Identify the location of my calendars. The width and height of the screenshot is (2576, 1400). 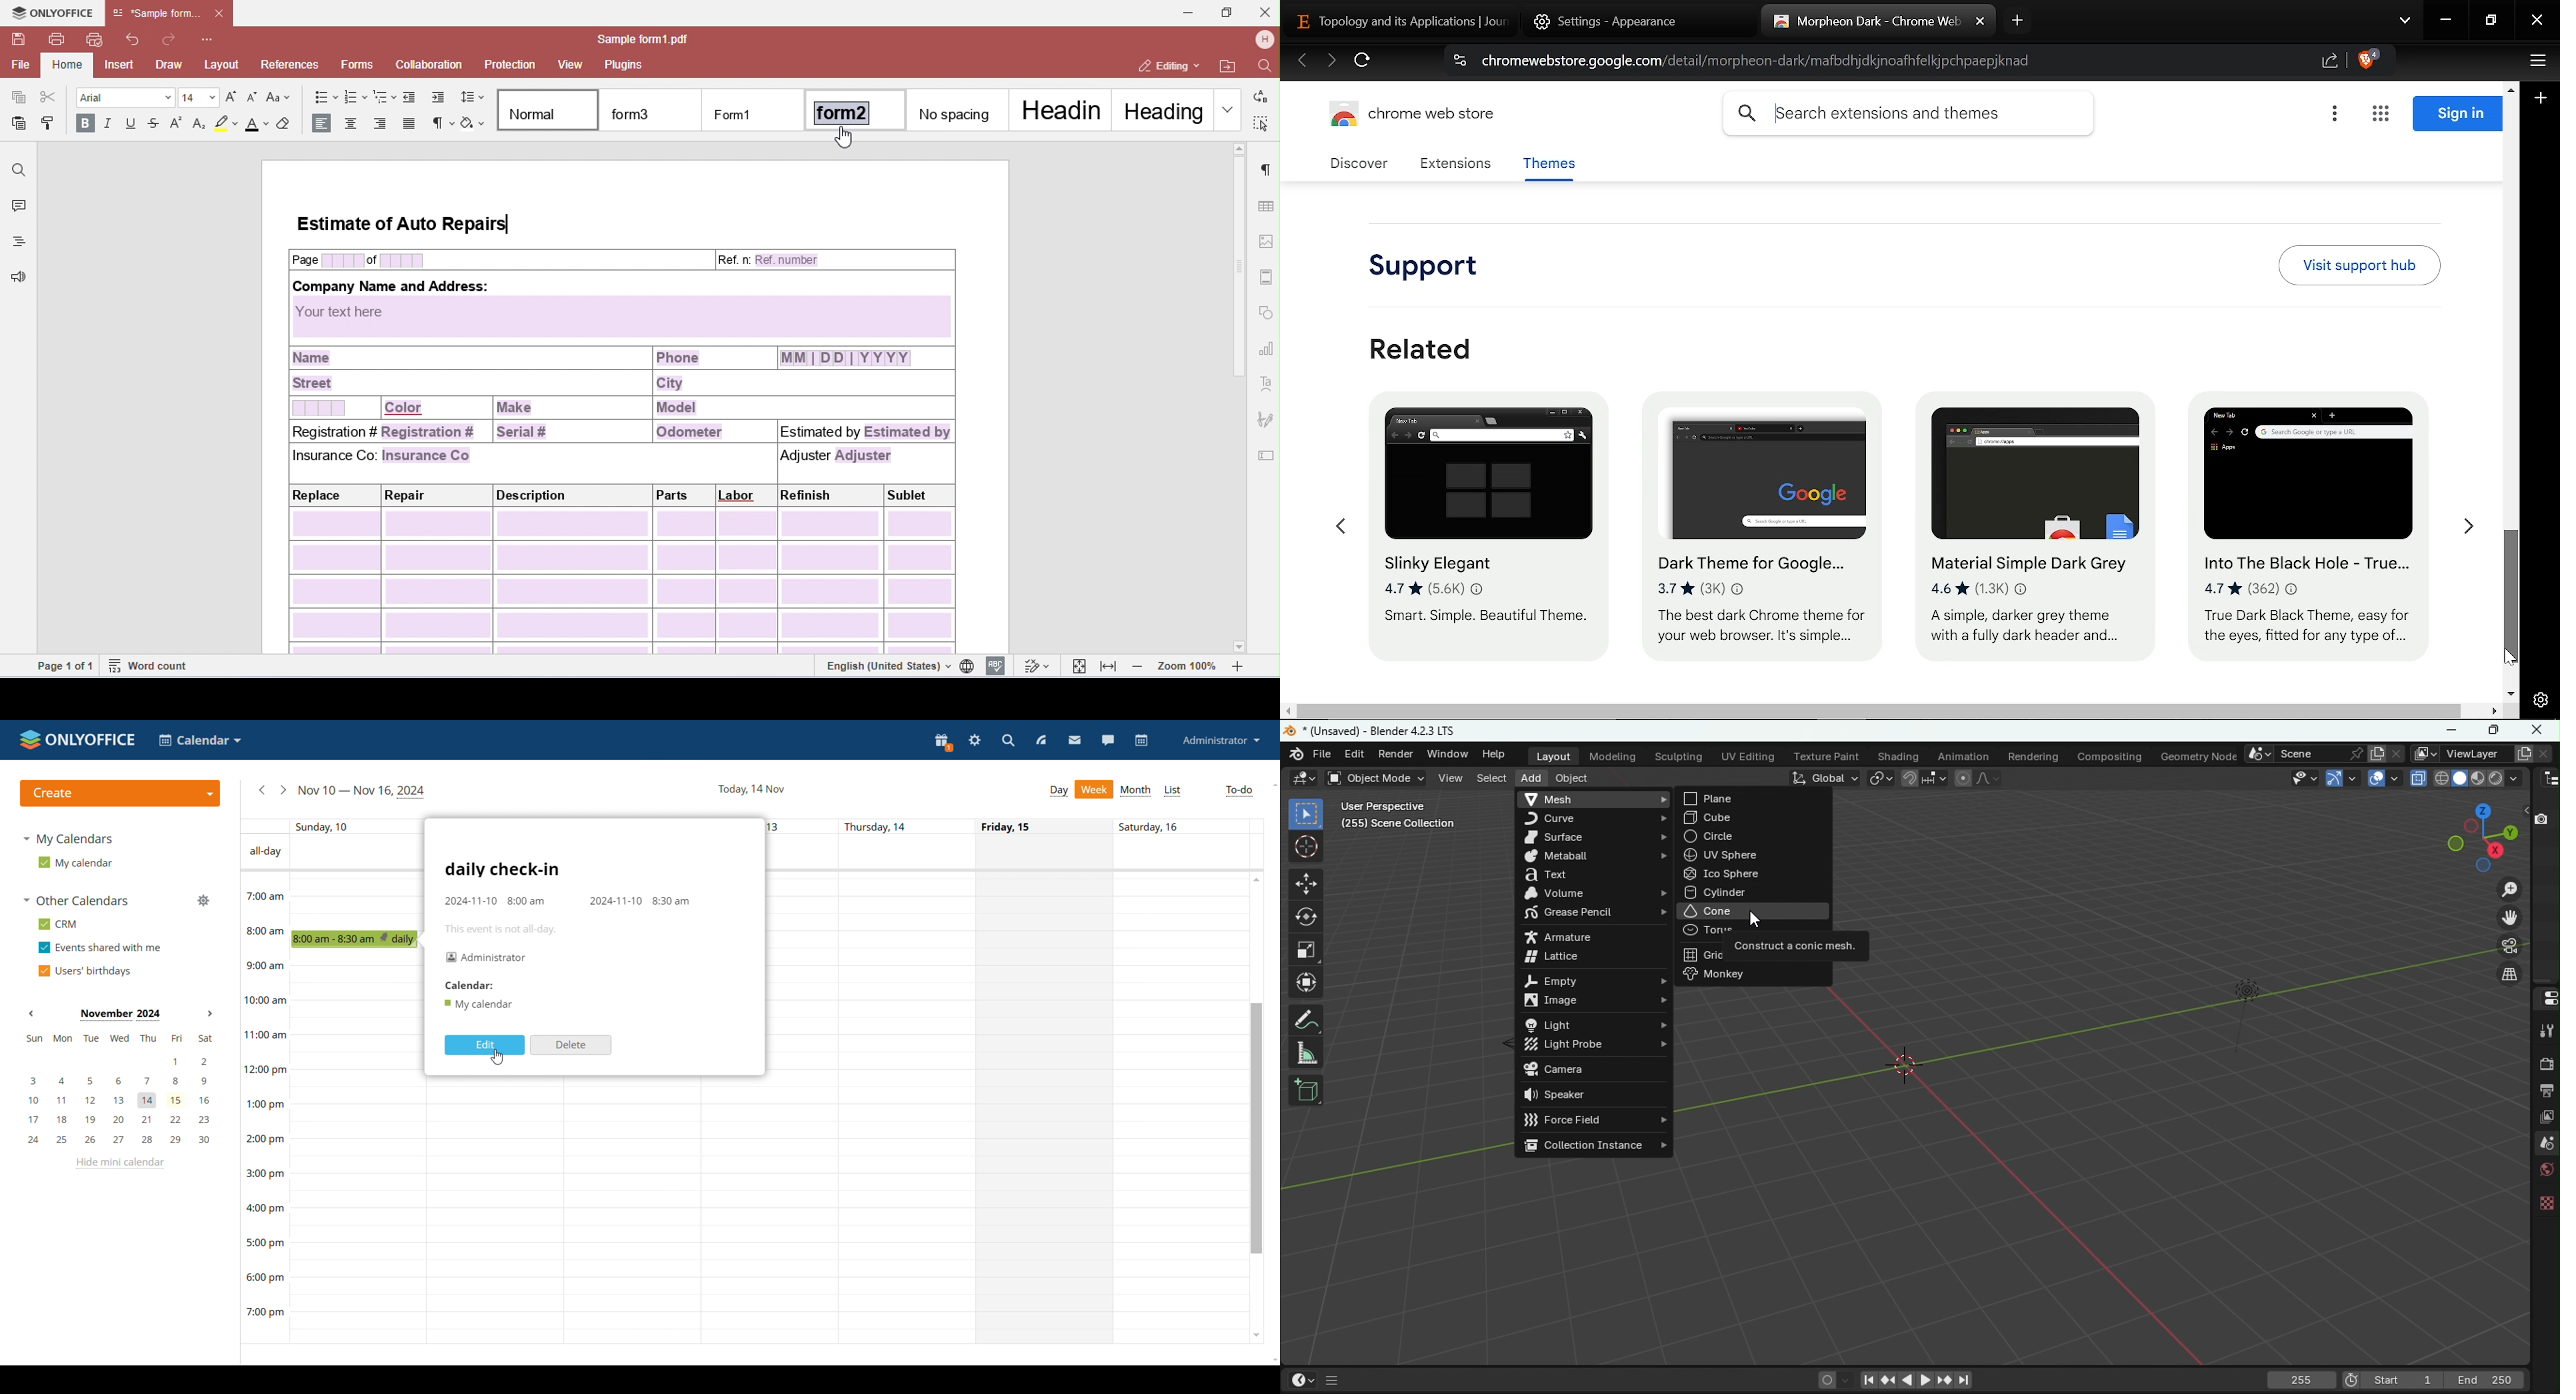
(67, 839).